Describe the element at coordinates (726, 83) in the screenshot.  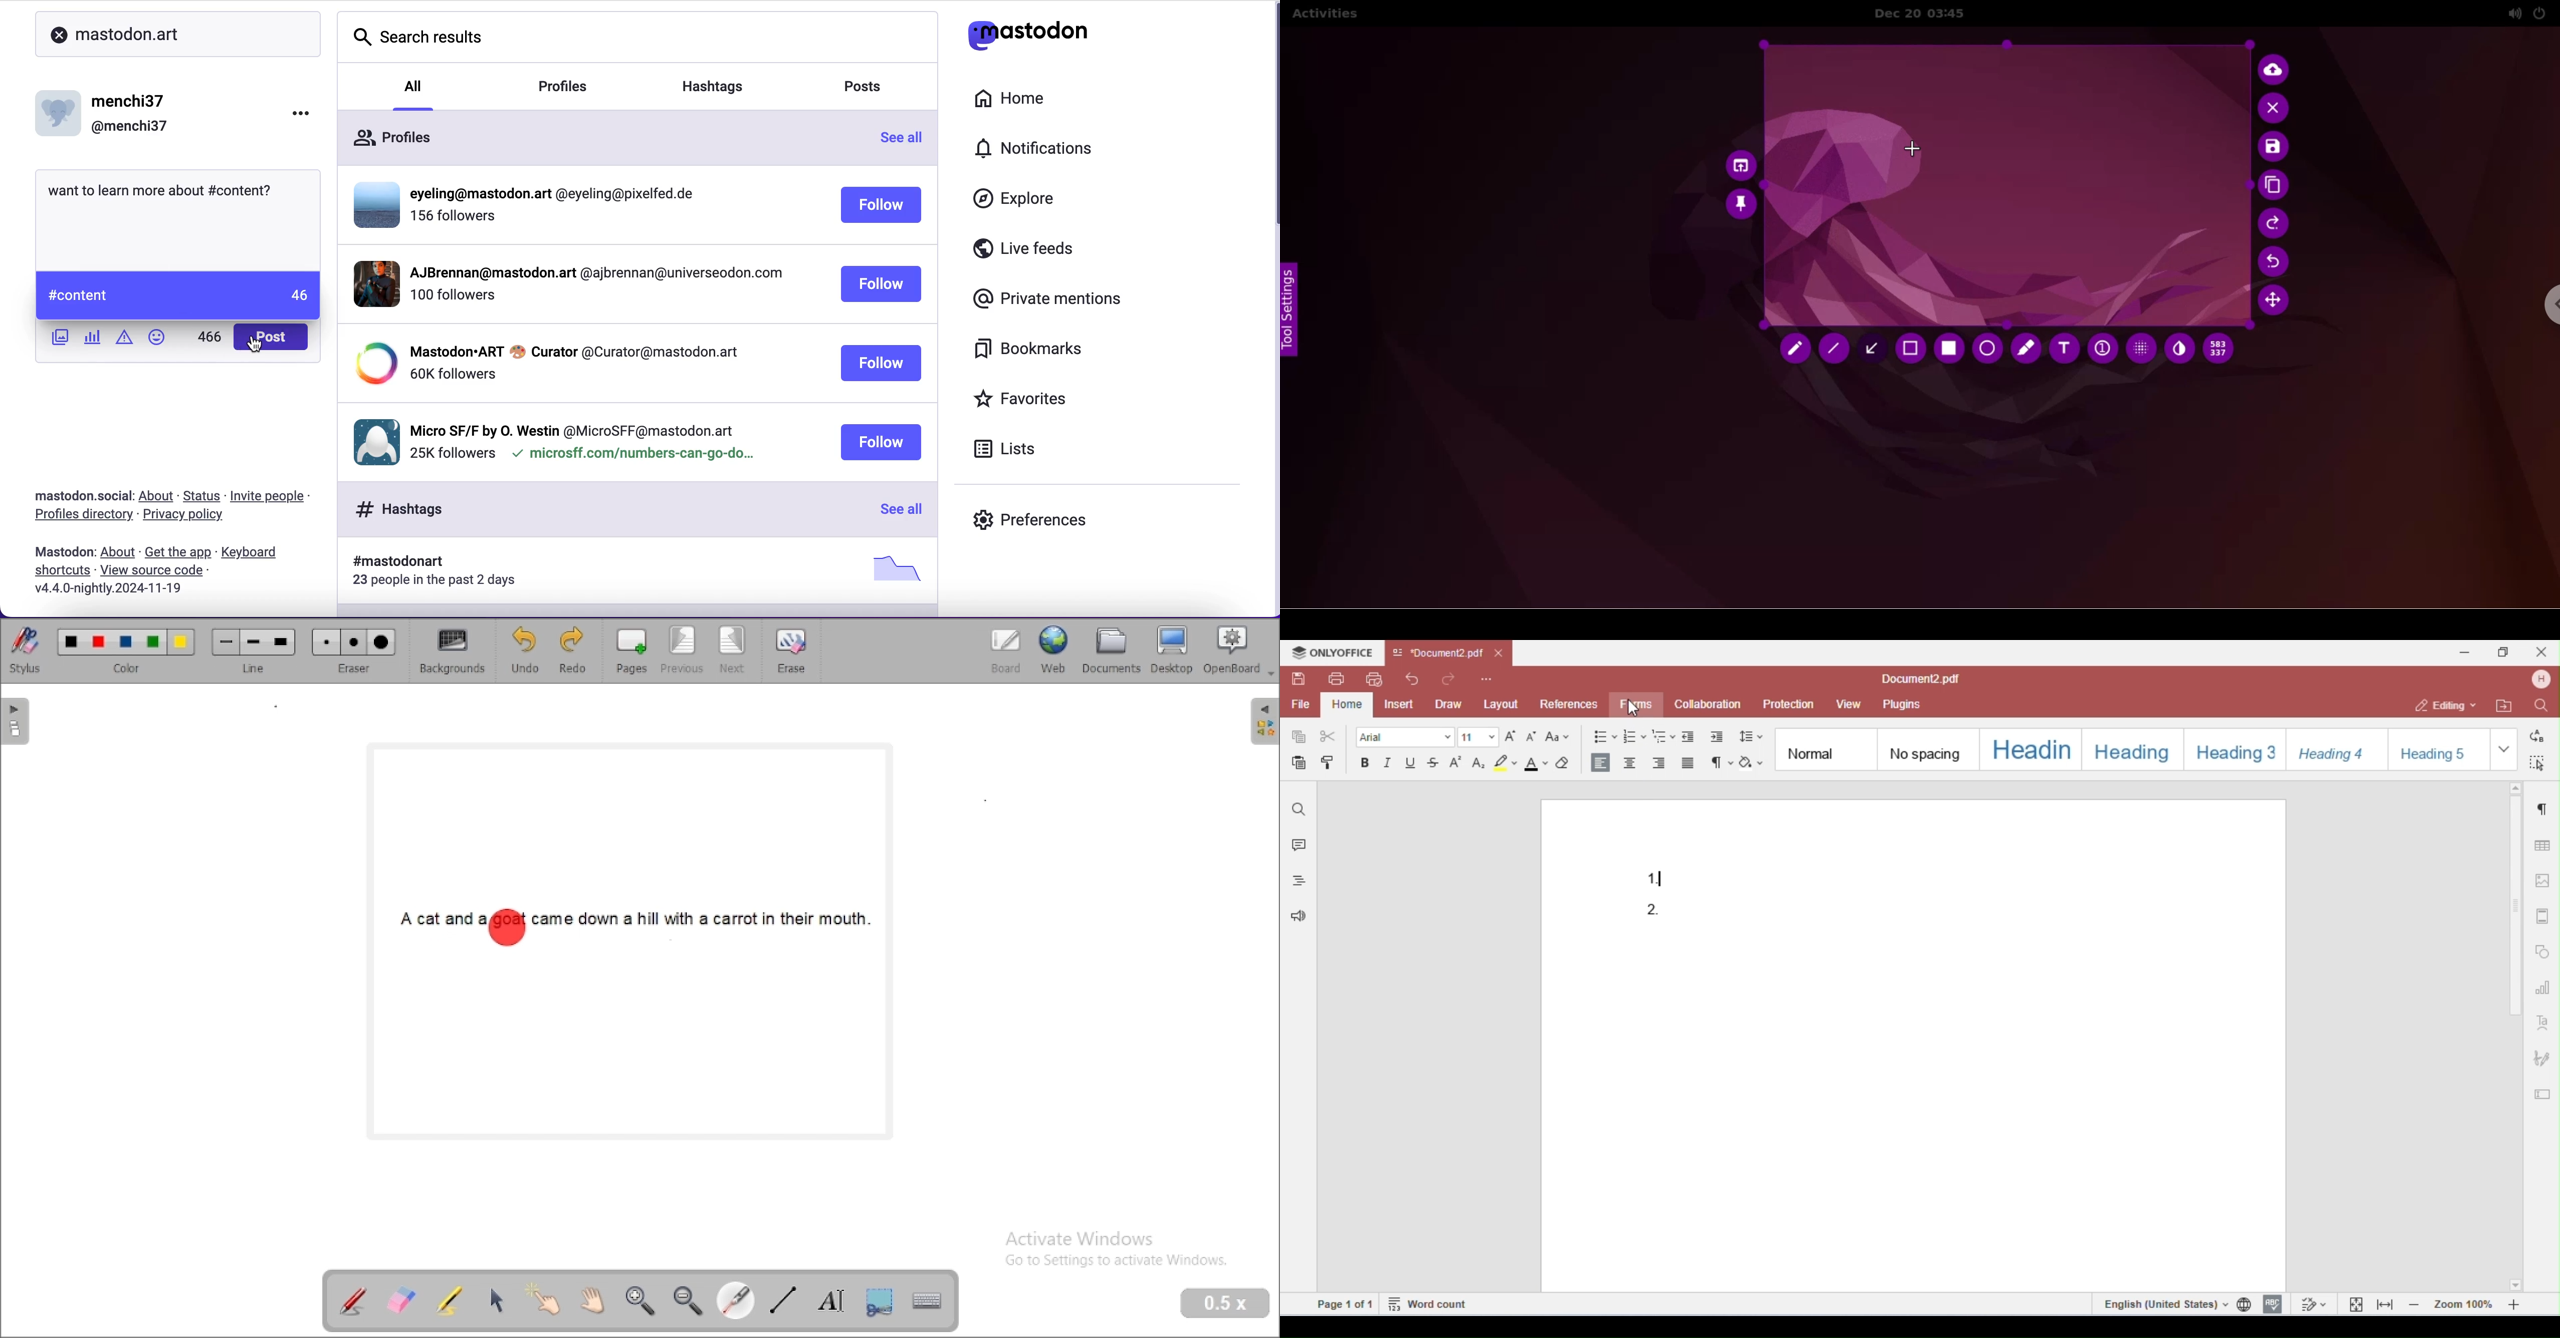
I see `hashtags` at that location.